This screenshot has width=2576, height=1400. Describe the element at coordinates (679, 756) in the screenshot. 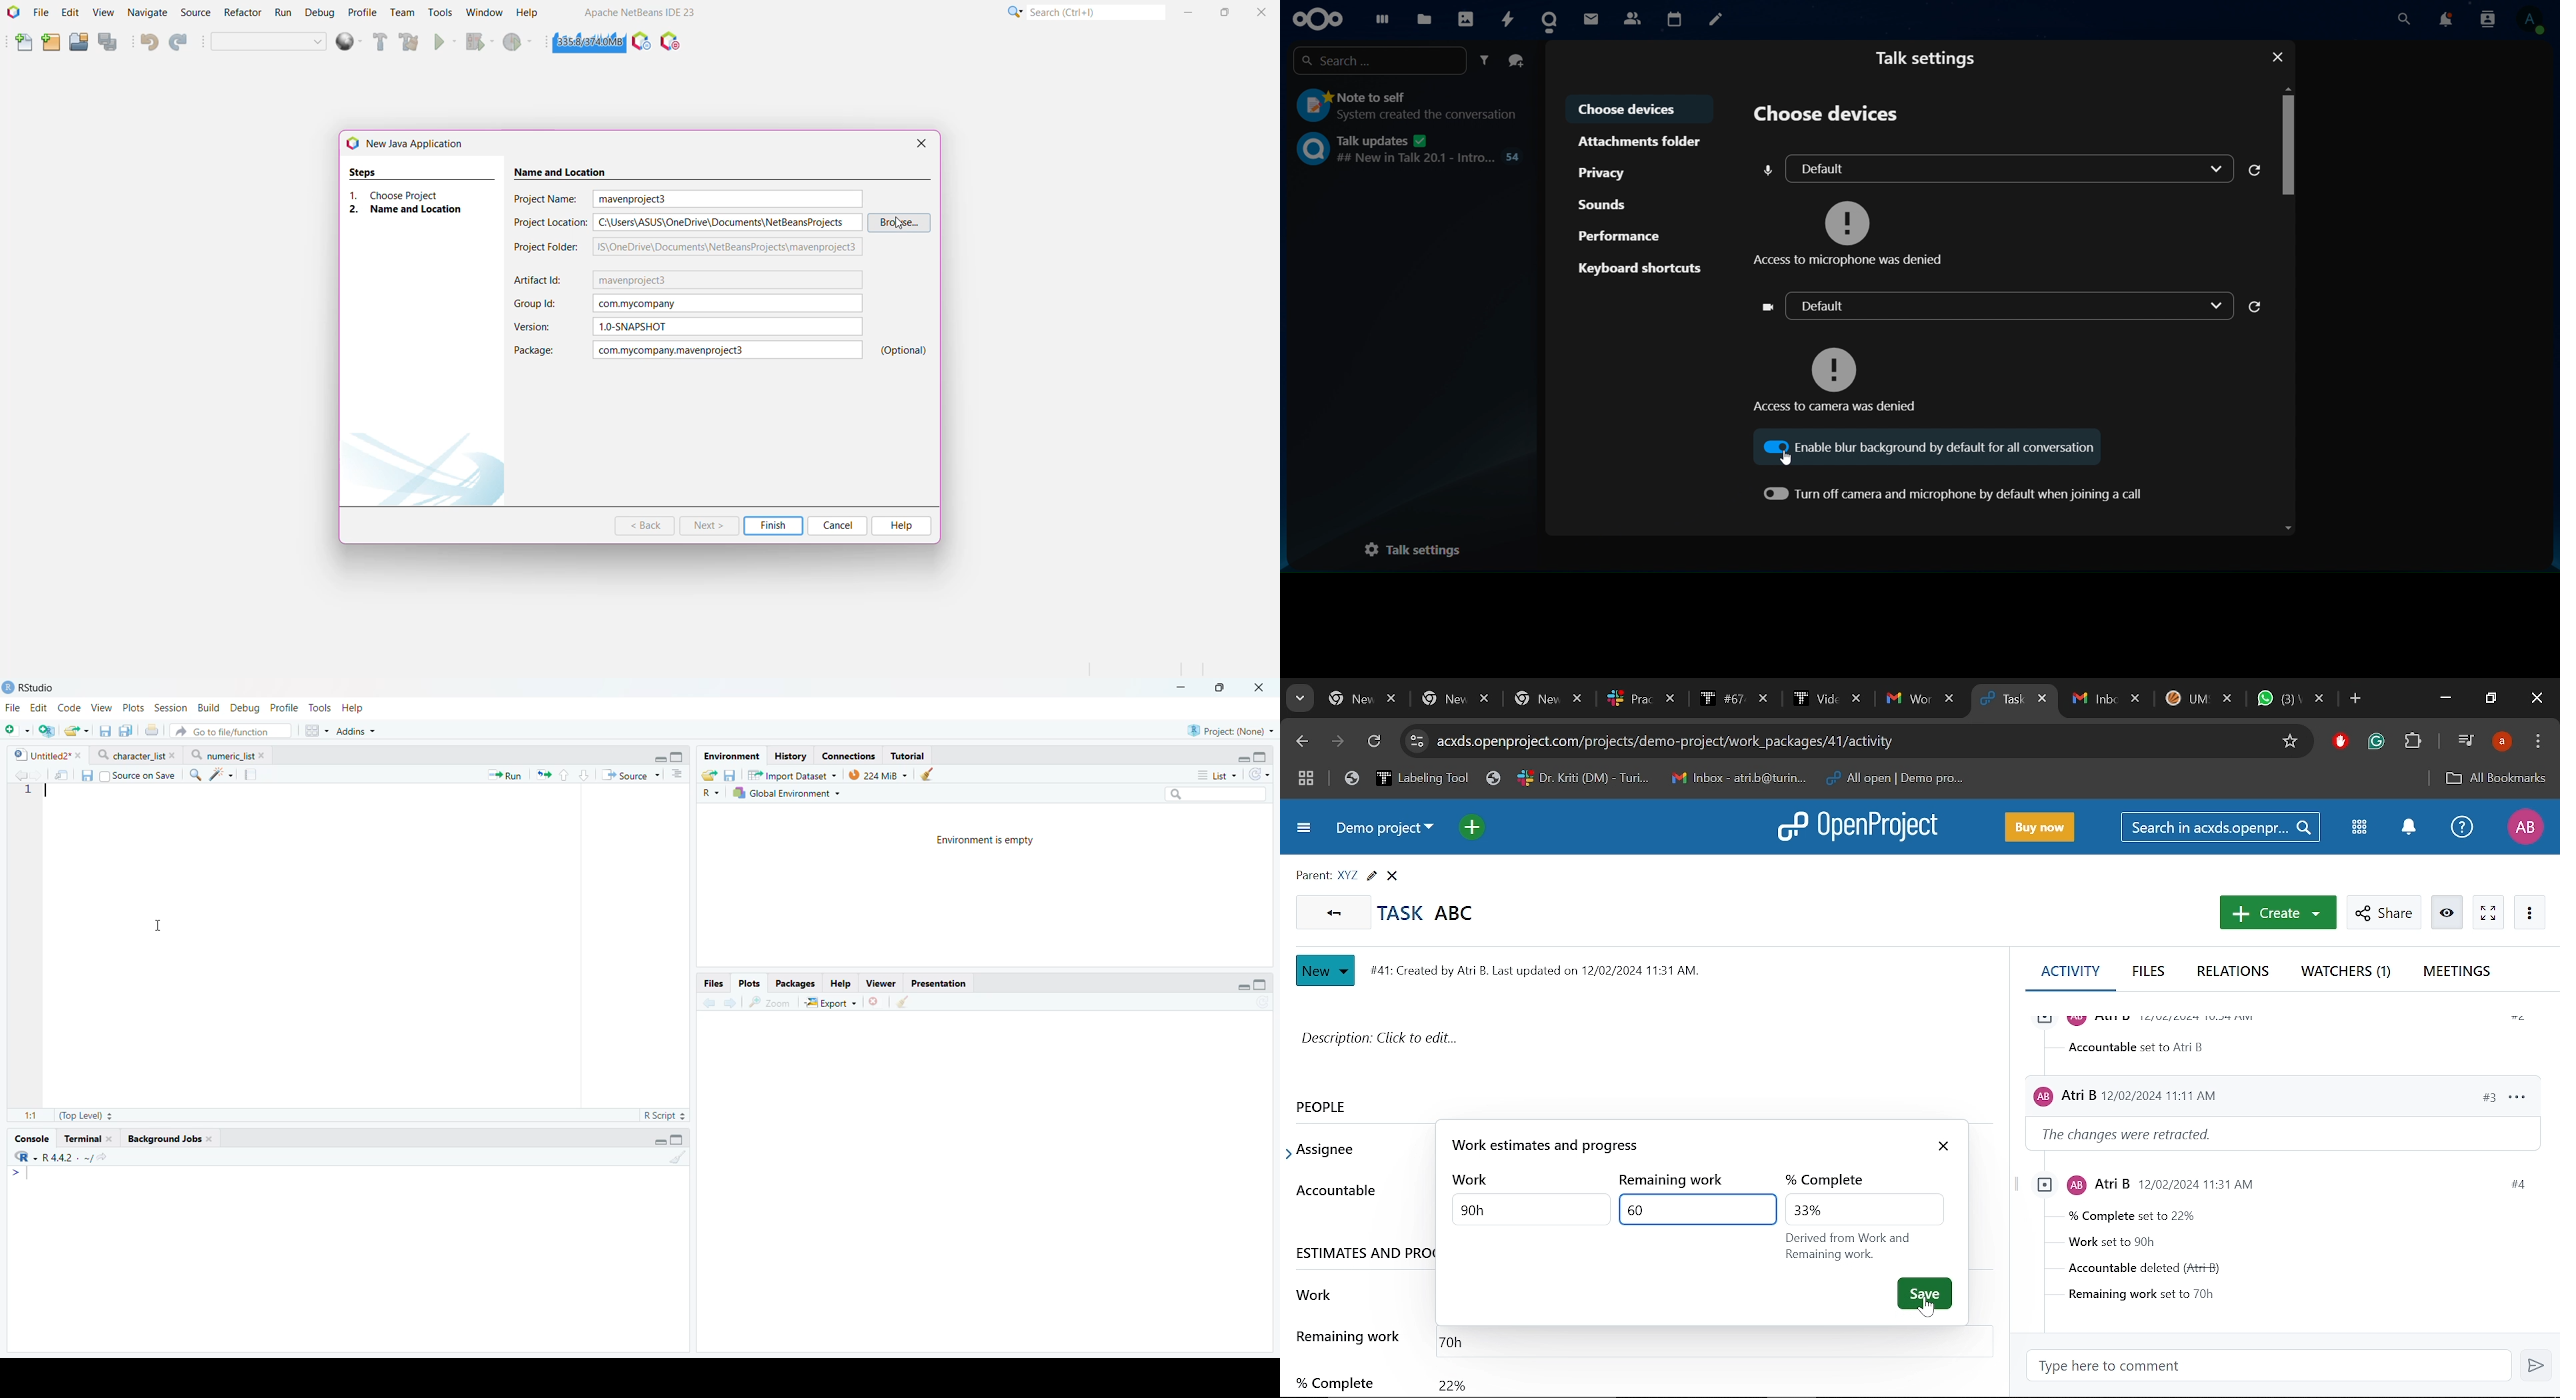

I see `Full Height` at that location.